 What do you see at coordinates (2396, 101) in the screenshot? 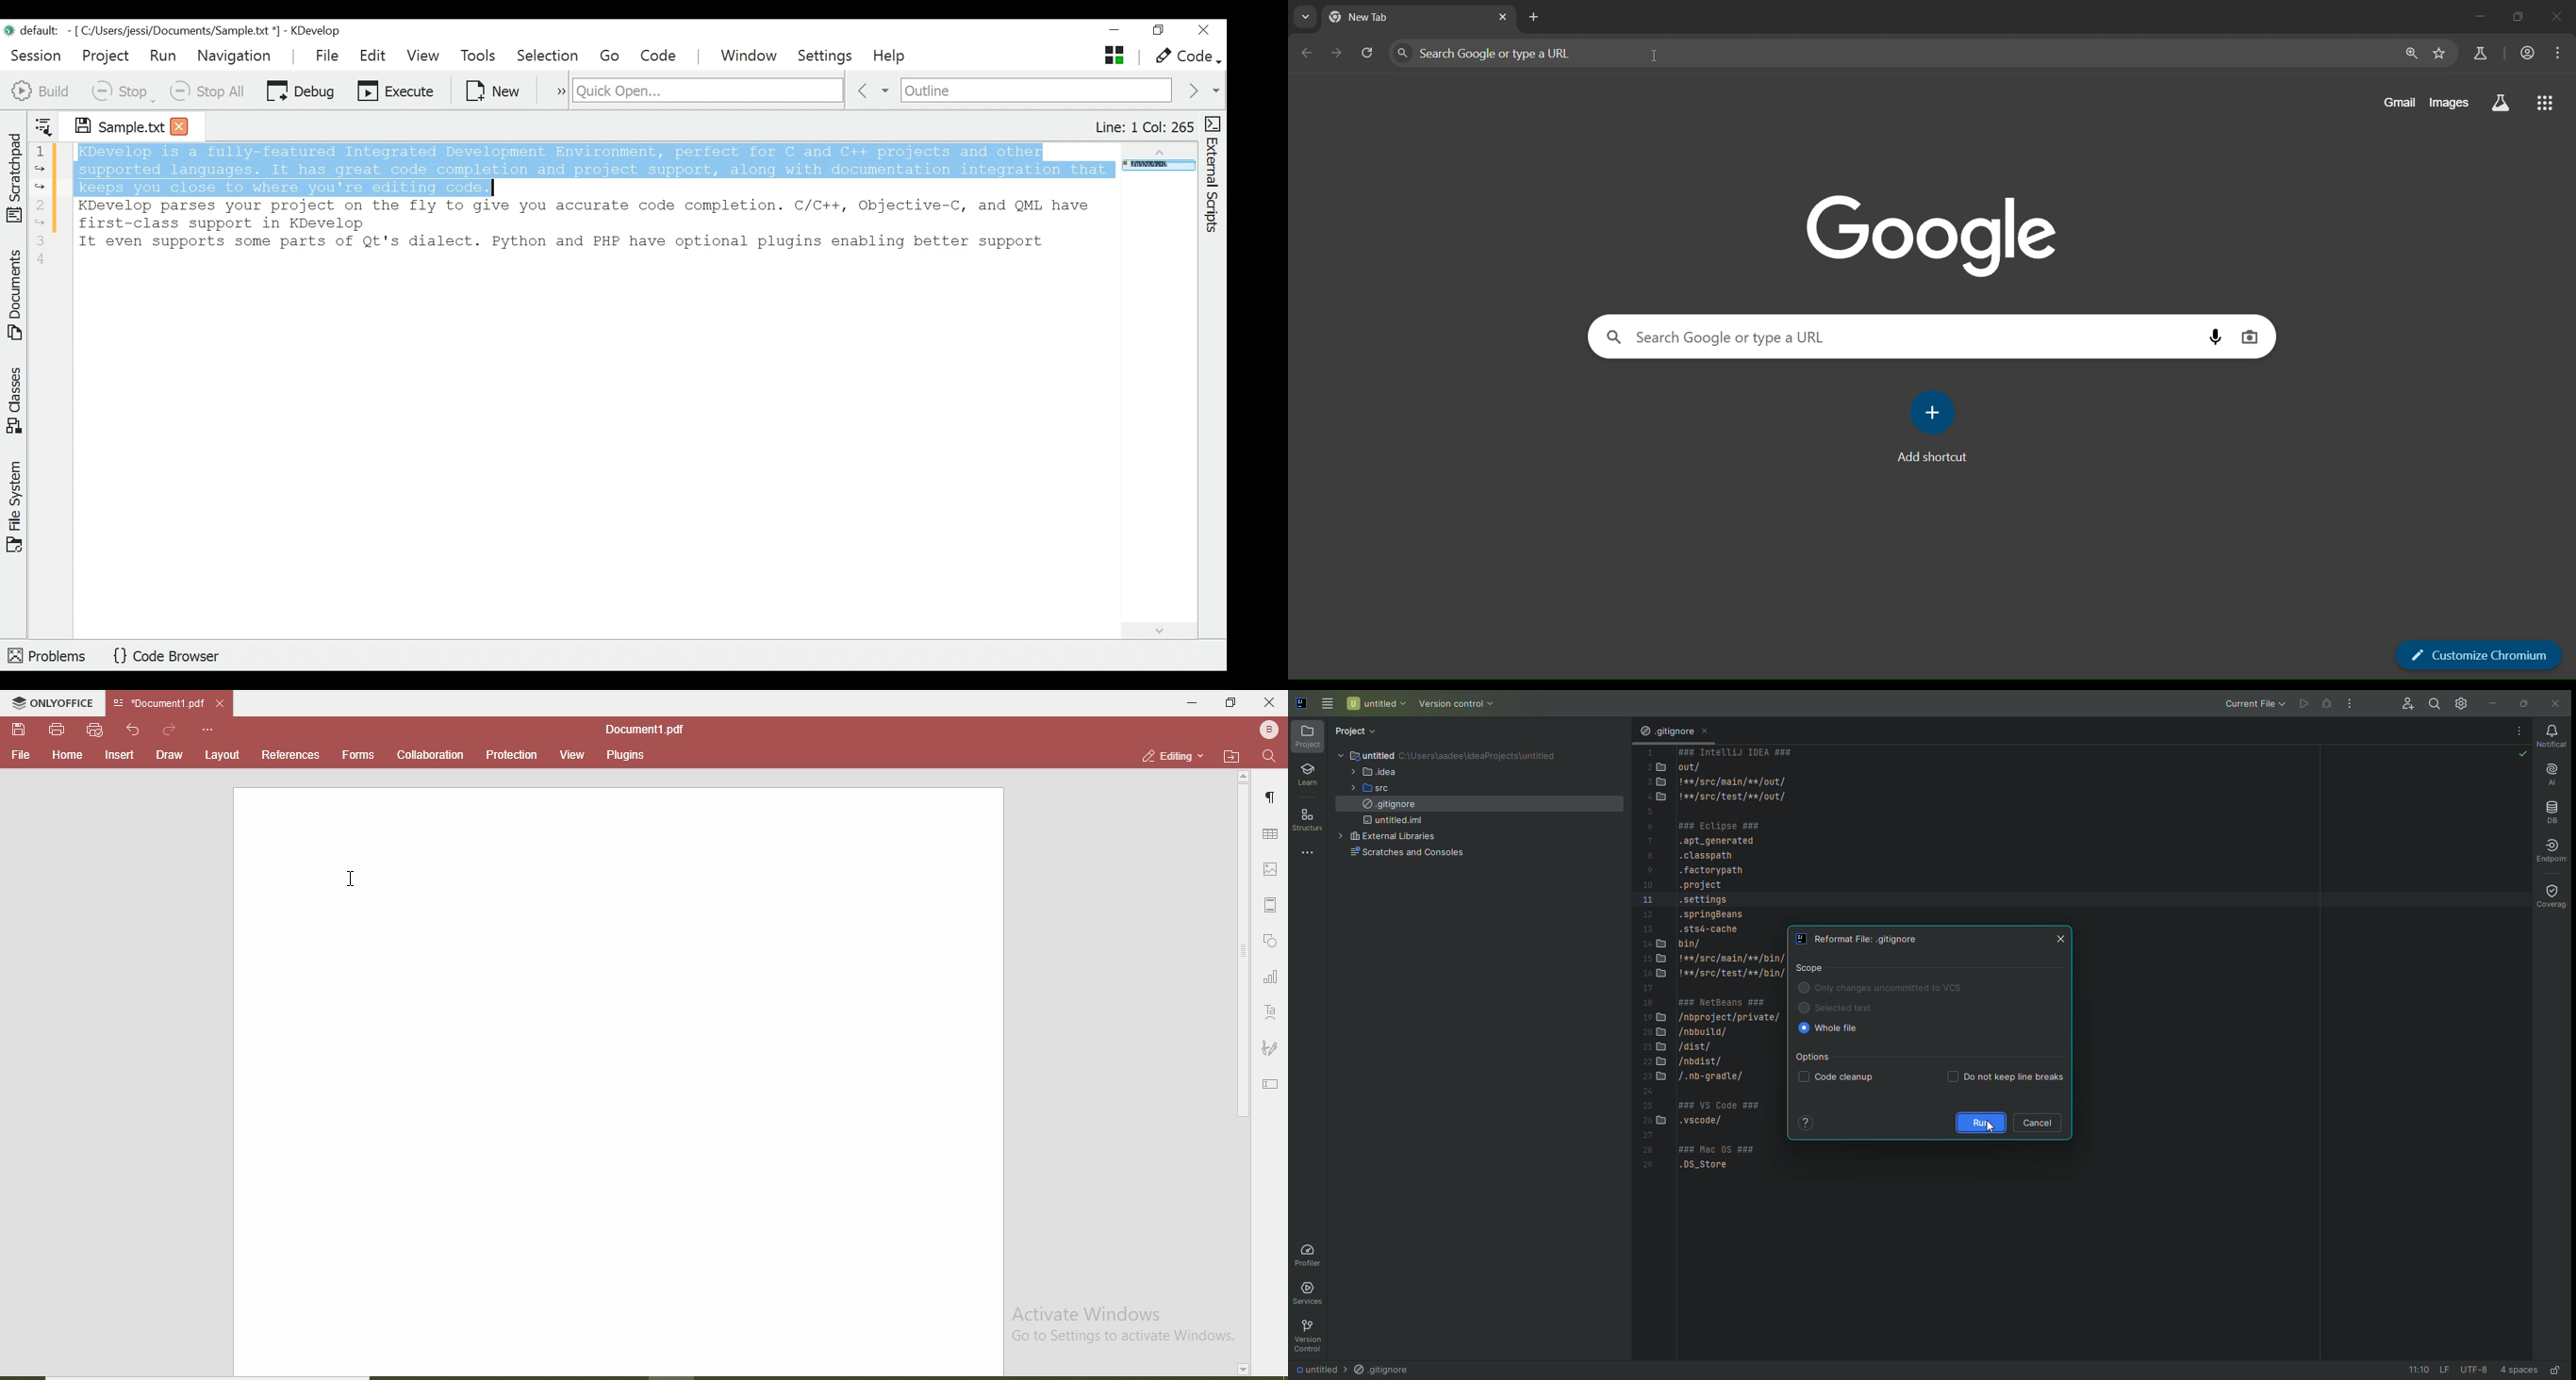
I see `gmail` at bounding box center [2396, 101].